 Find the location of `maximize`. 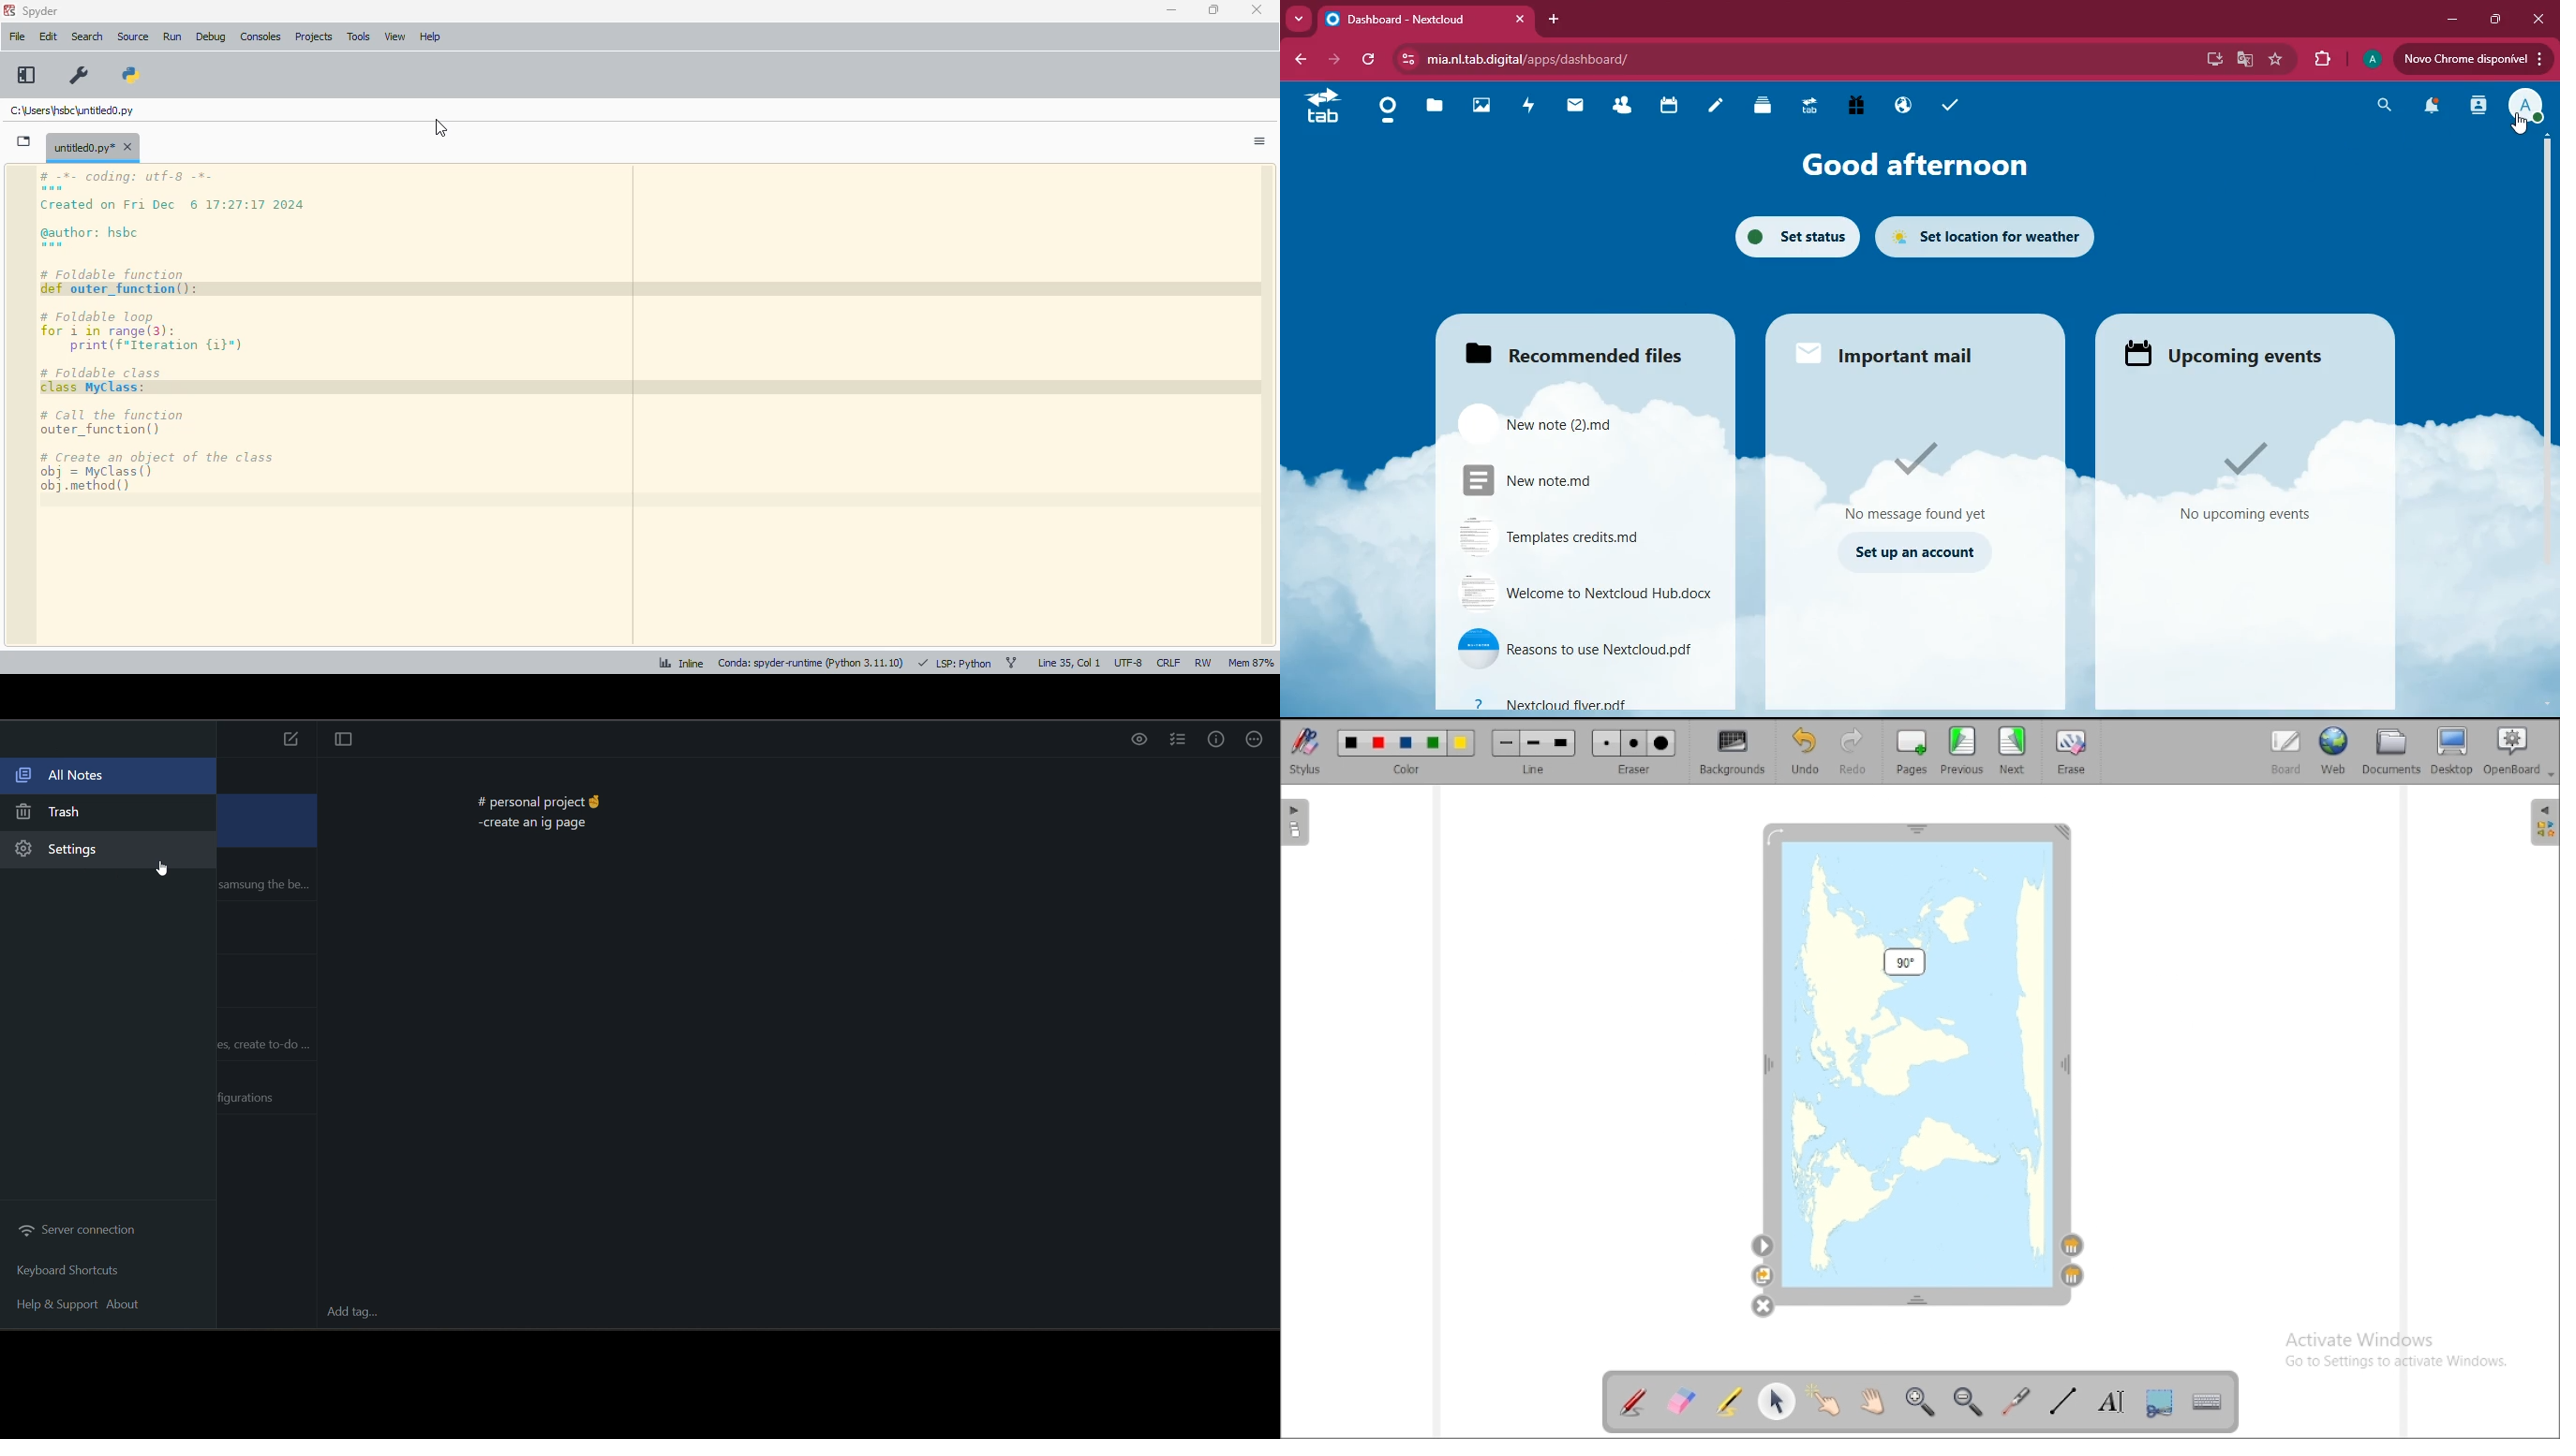

maximize is located at coordinates (1214, 9).